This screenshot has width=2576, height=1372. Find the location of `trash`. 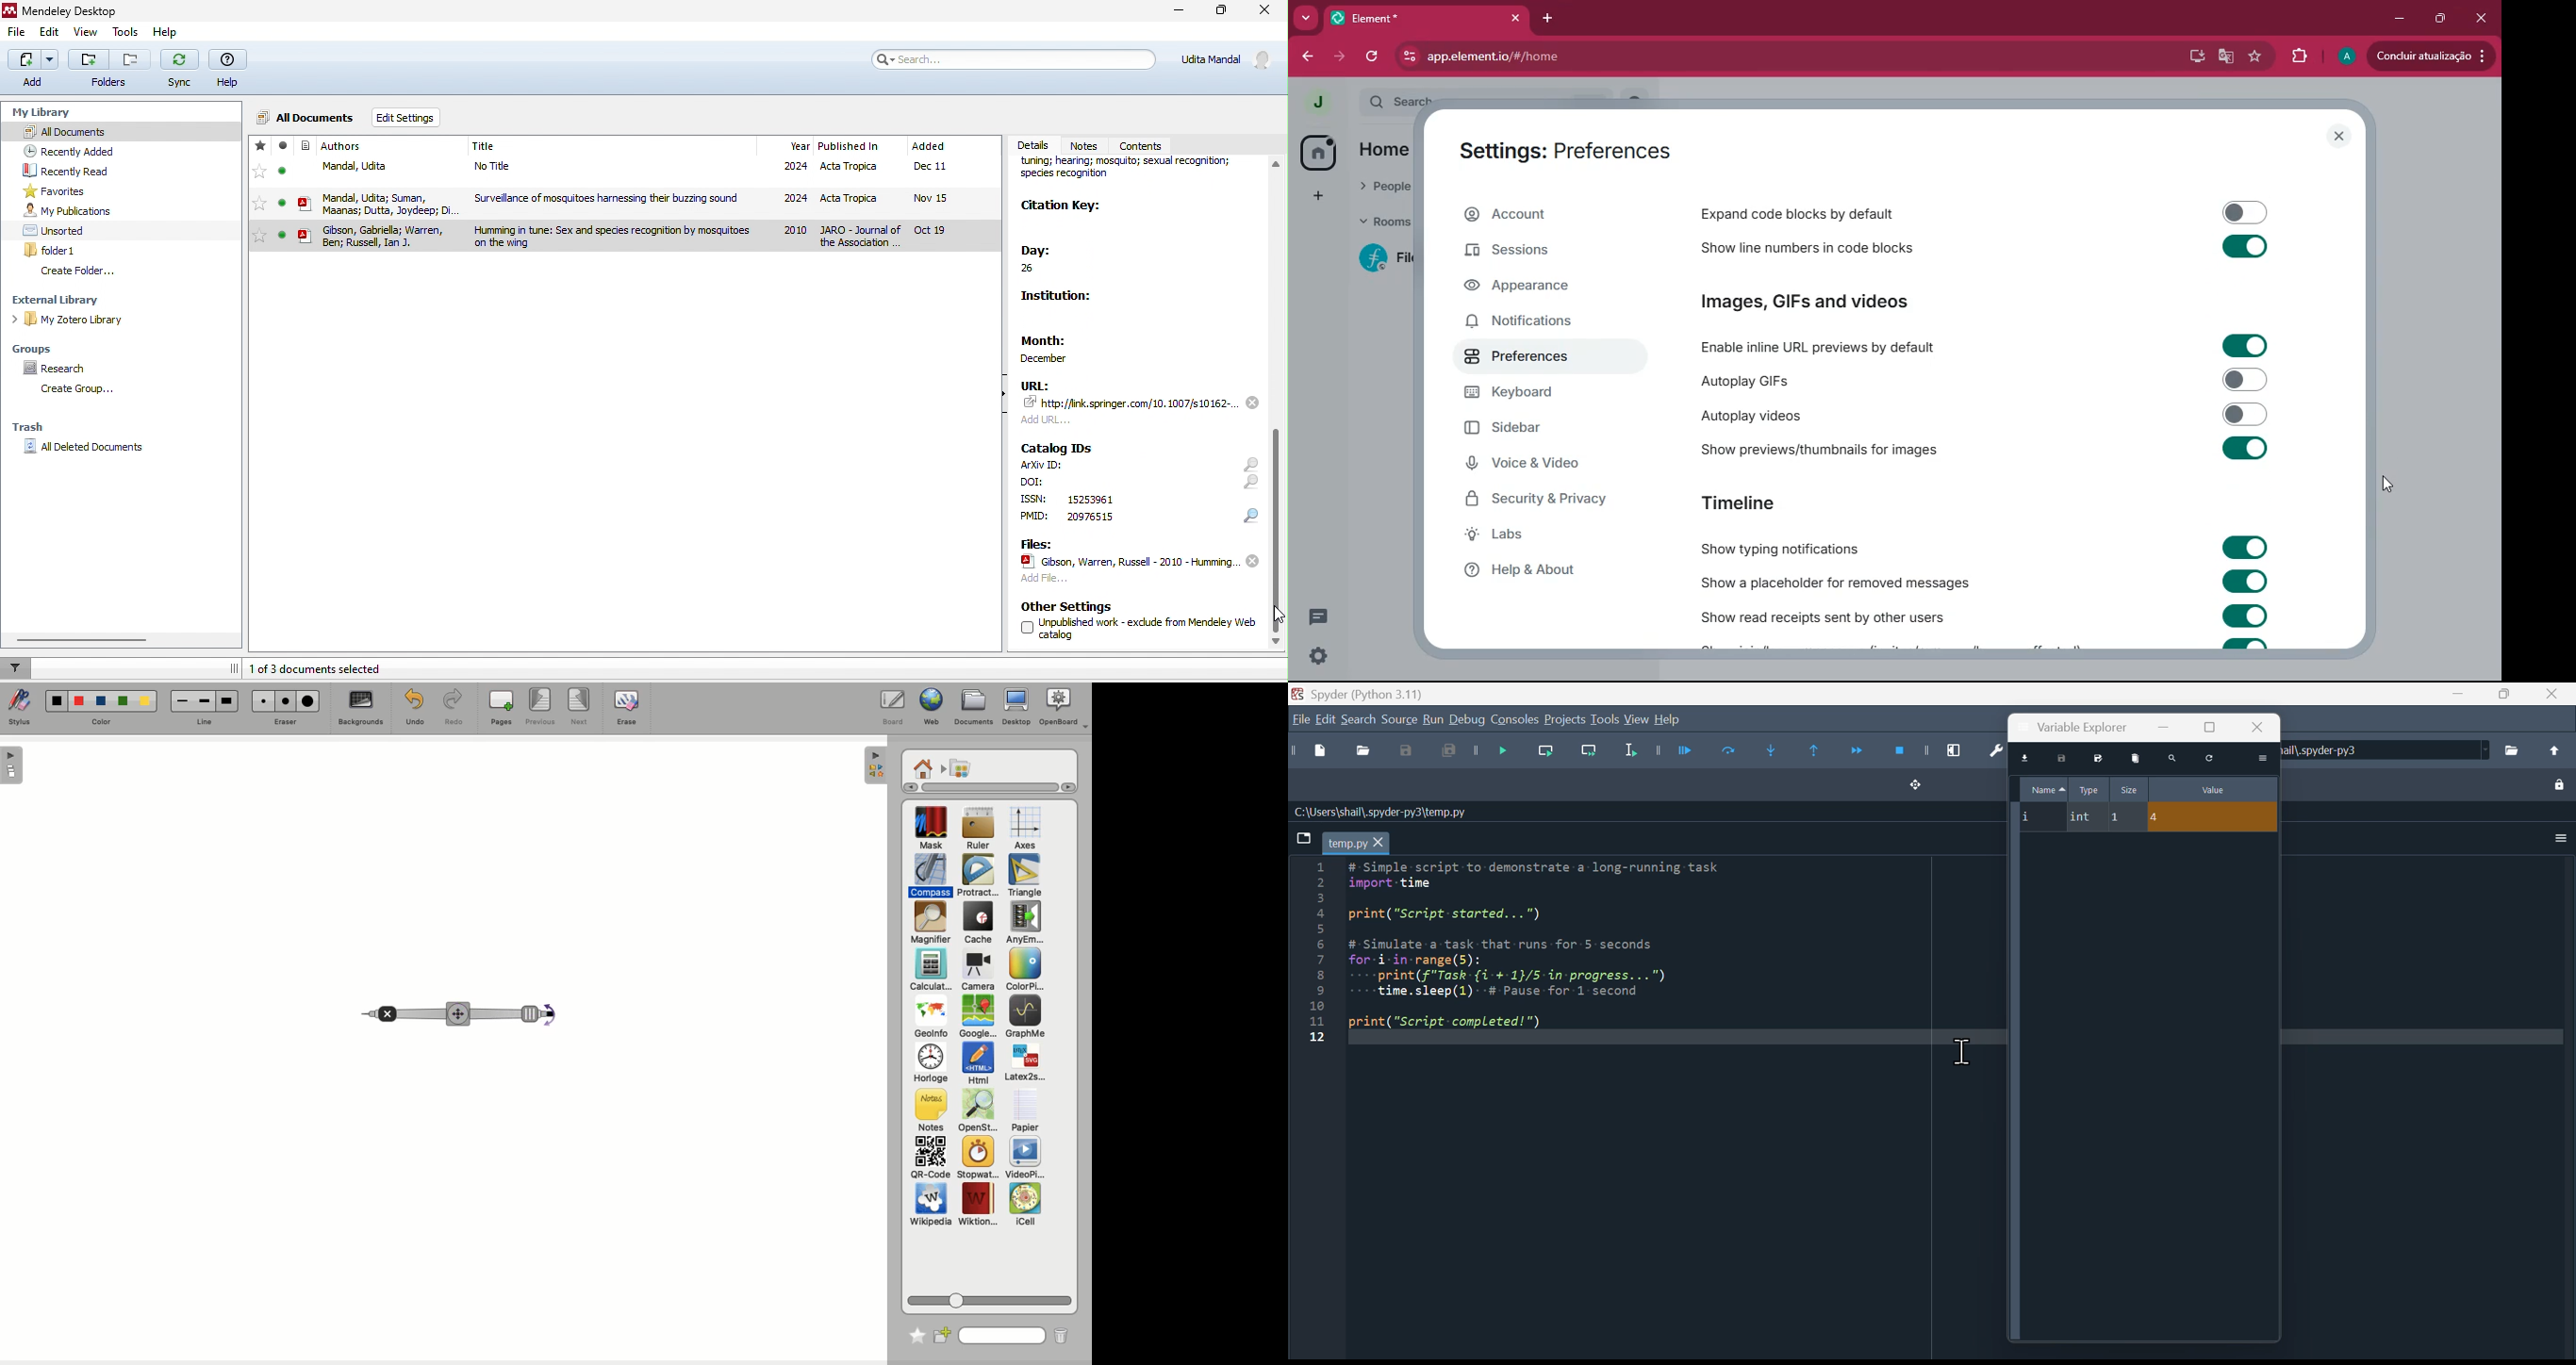

trash is located at coordinates (30, 429).